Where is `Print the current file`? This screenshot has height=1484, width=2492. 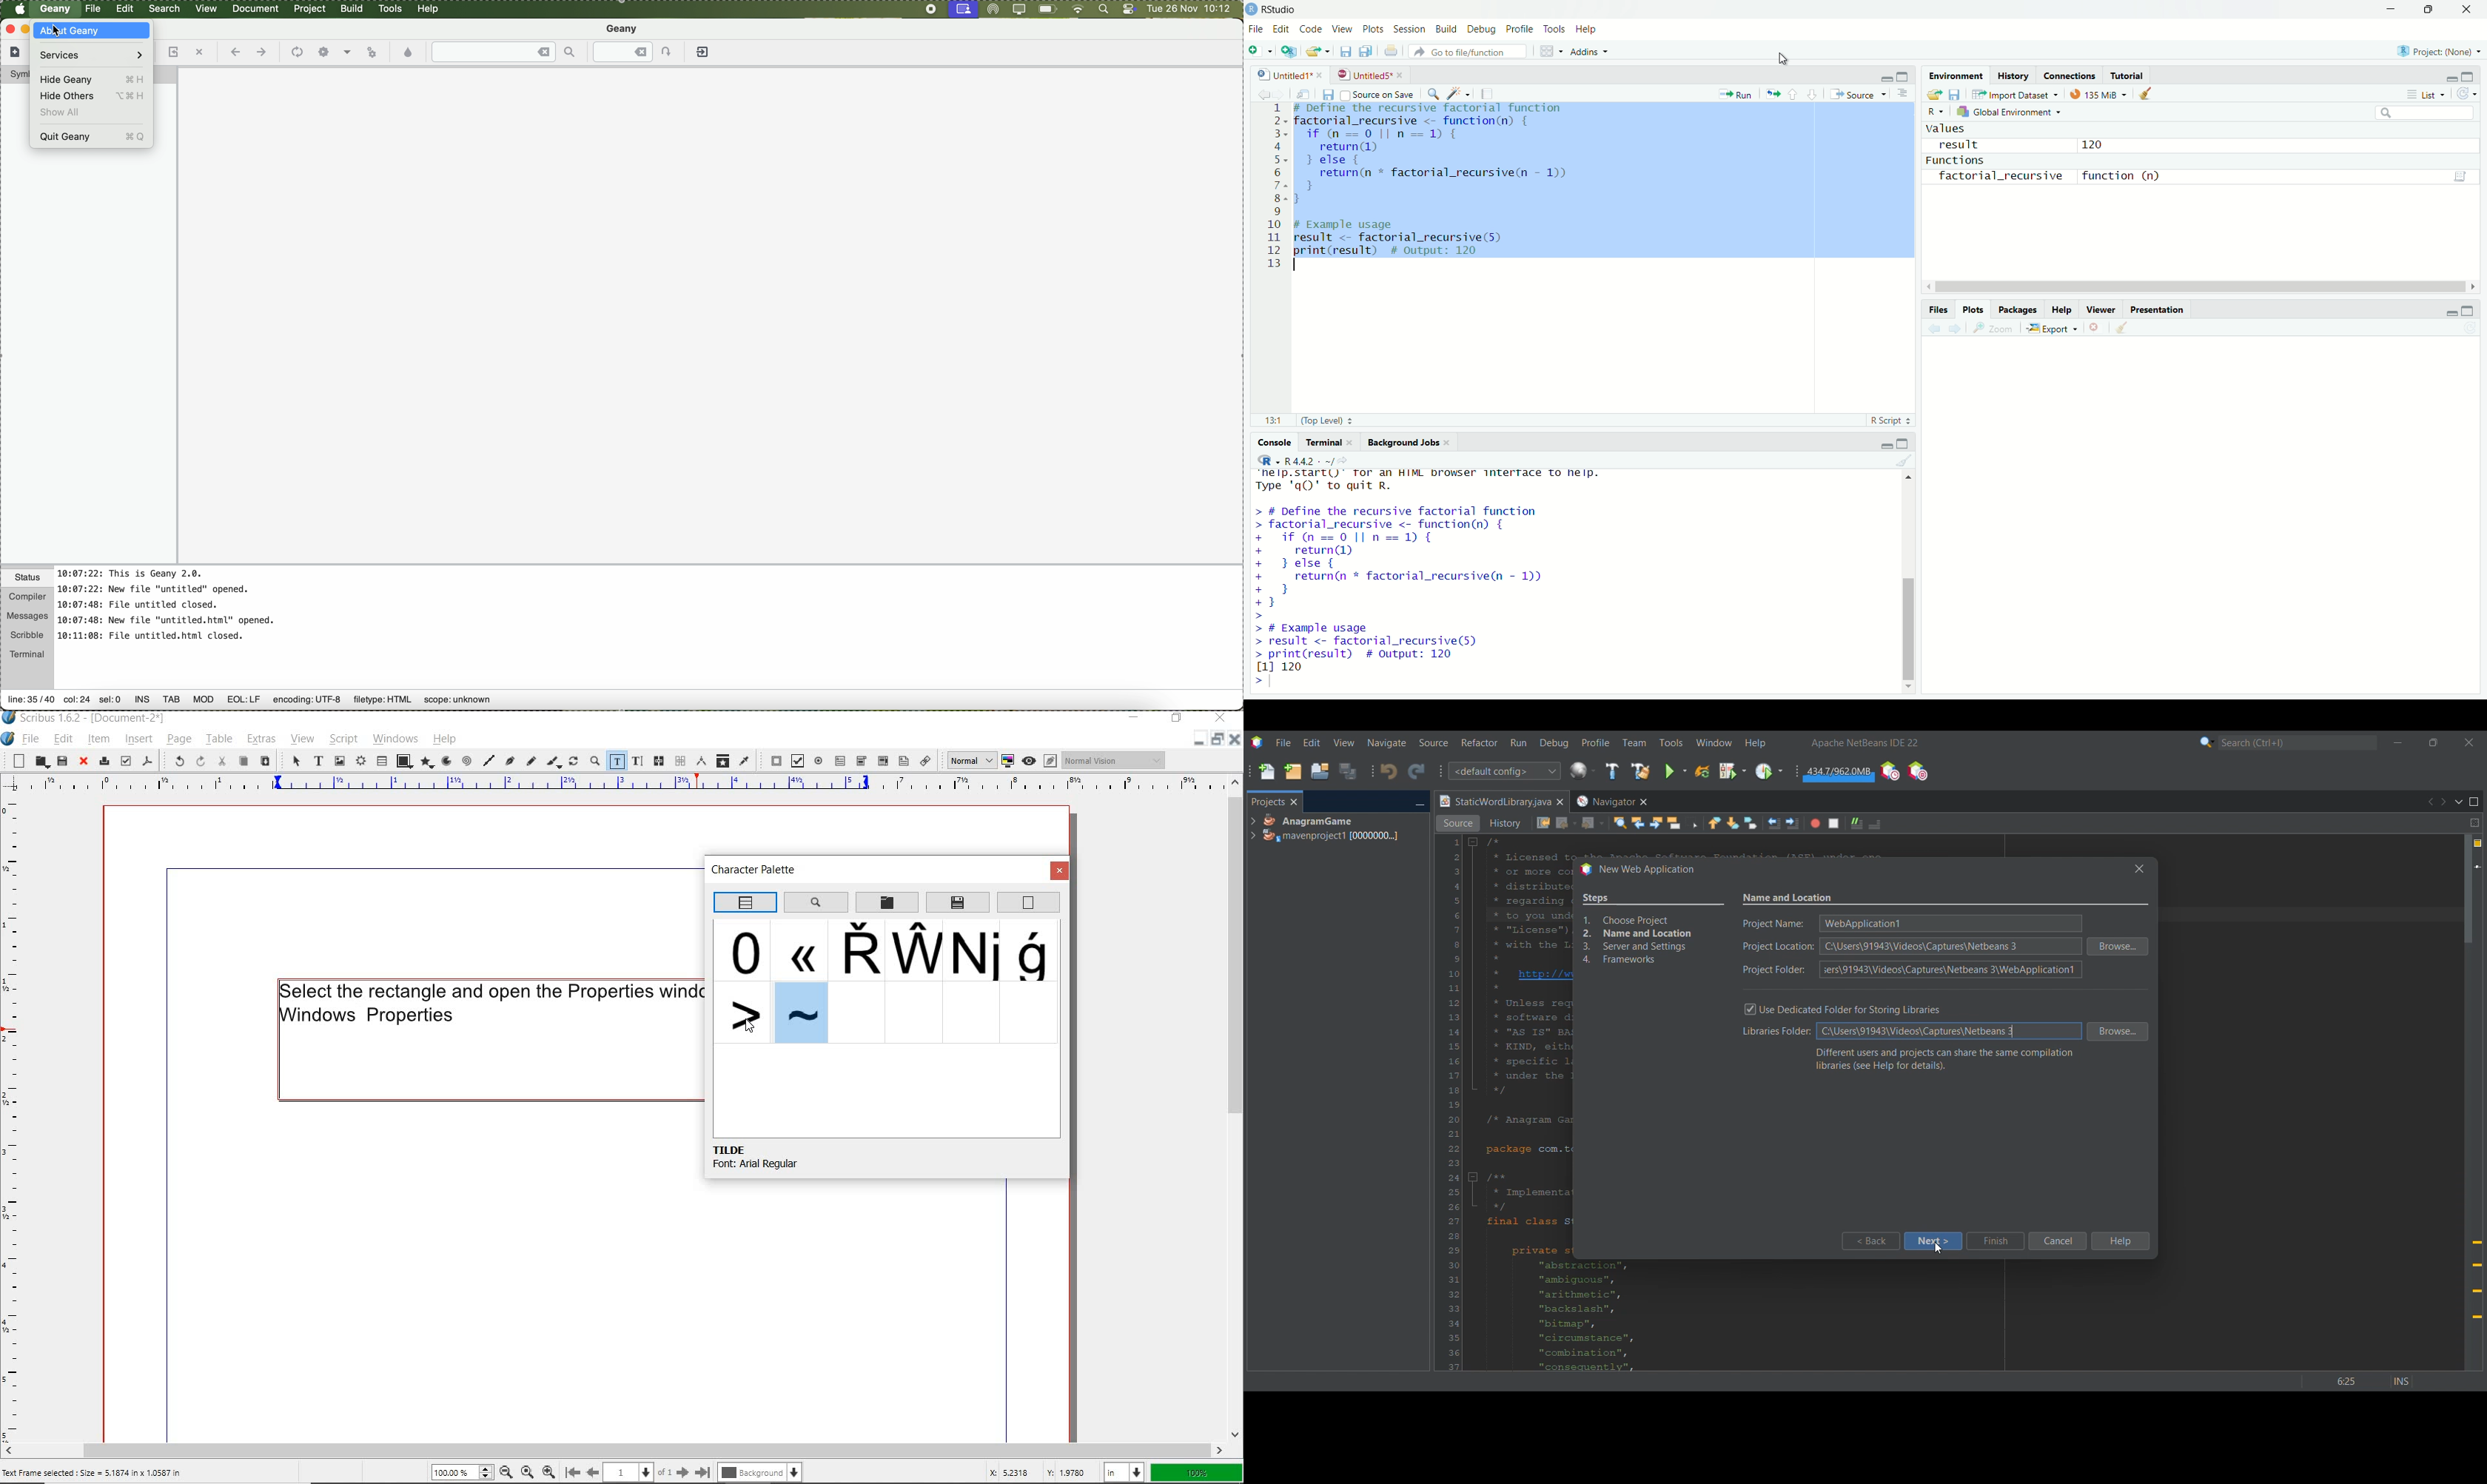
Print the current file is located at coordinates (1396, 54).